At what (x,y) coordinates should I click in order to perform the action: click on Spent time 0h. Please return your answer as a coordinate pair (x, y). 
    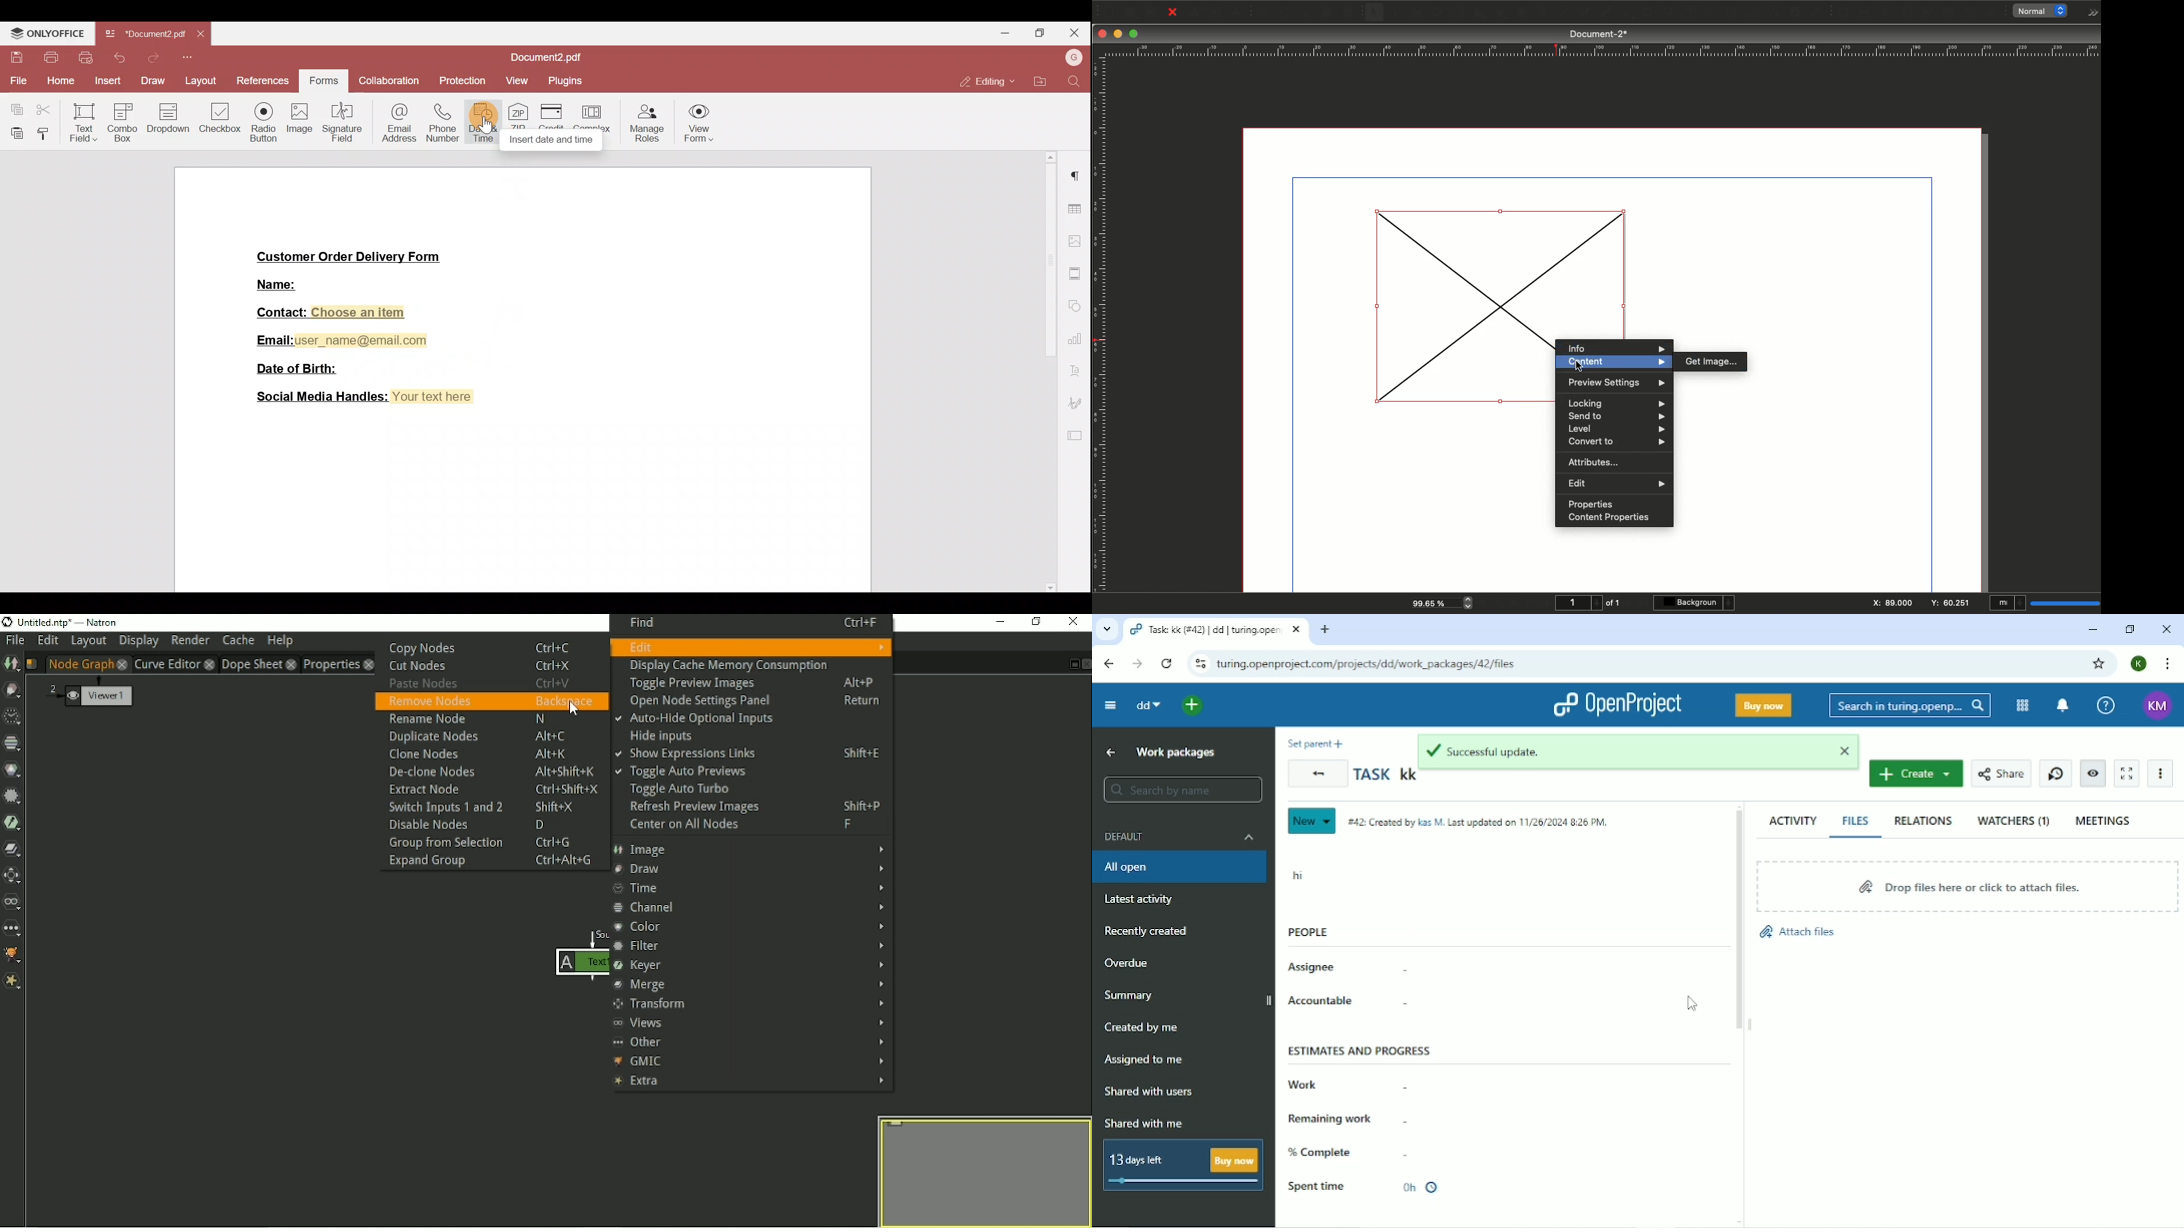
    Looking at the image, I should click on (1368, 1188).